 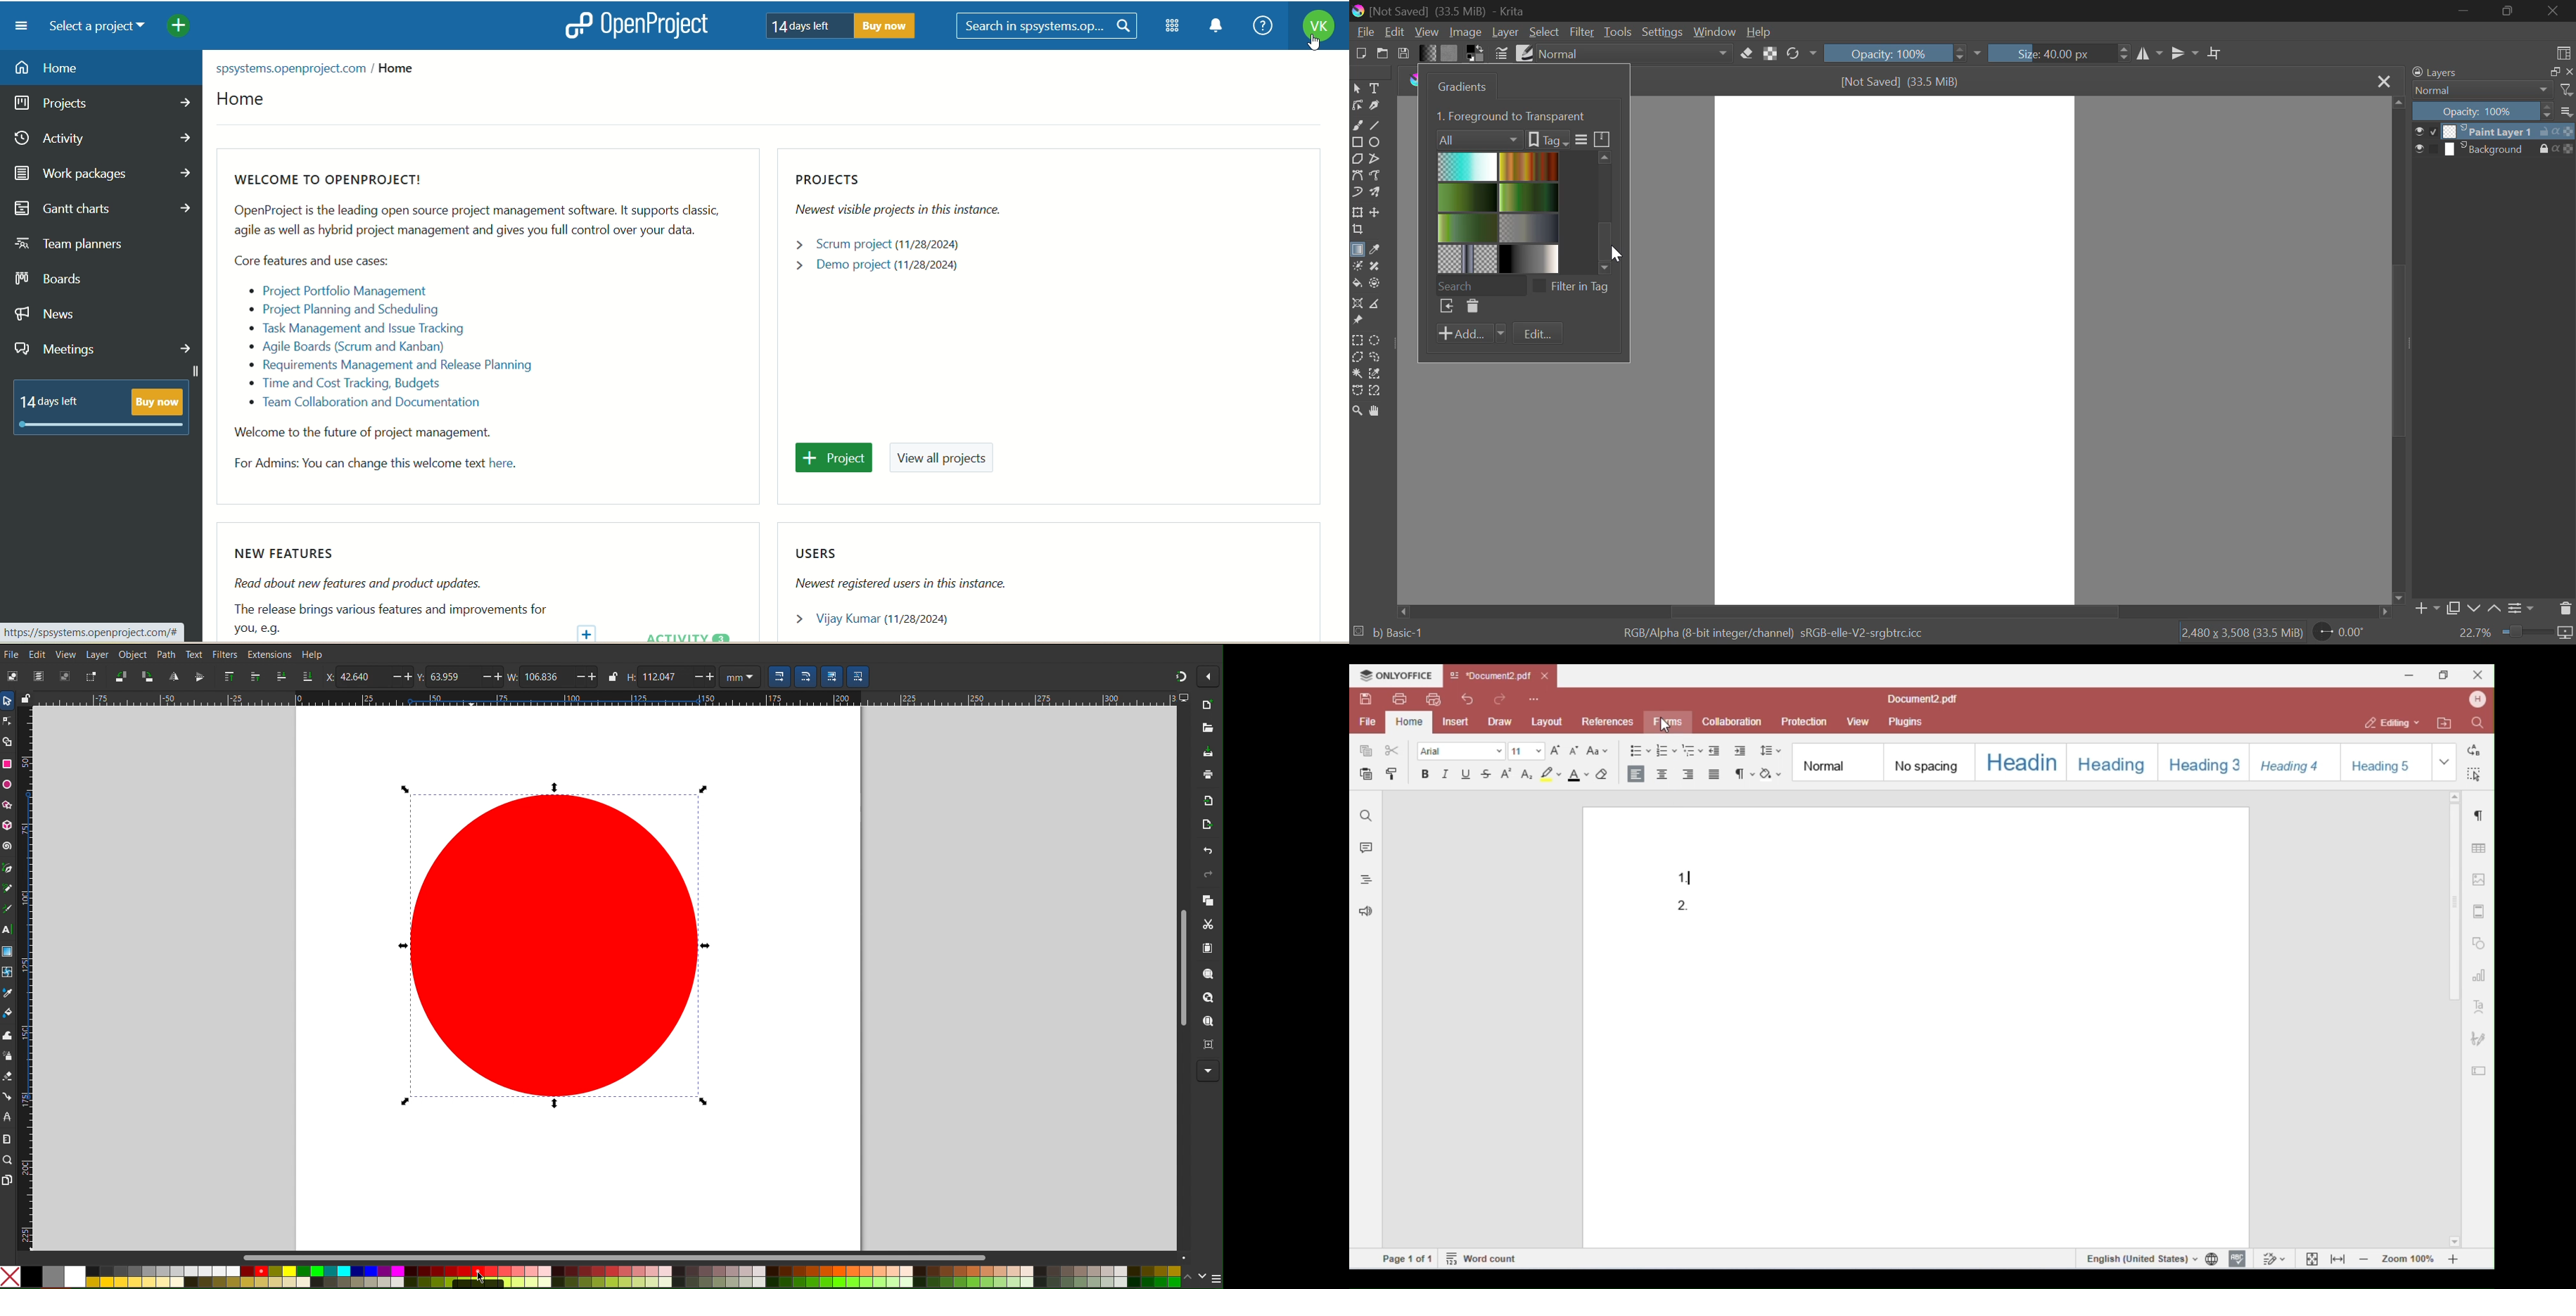 I want to click on 22.7%, so click(x=2516, y=634).